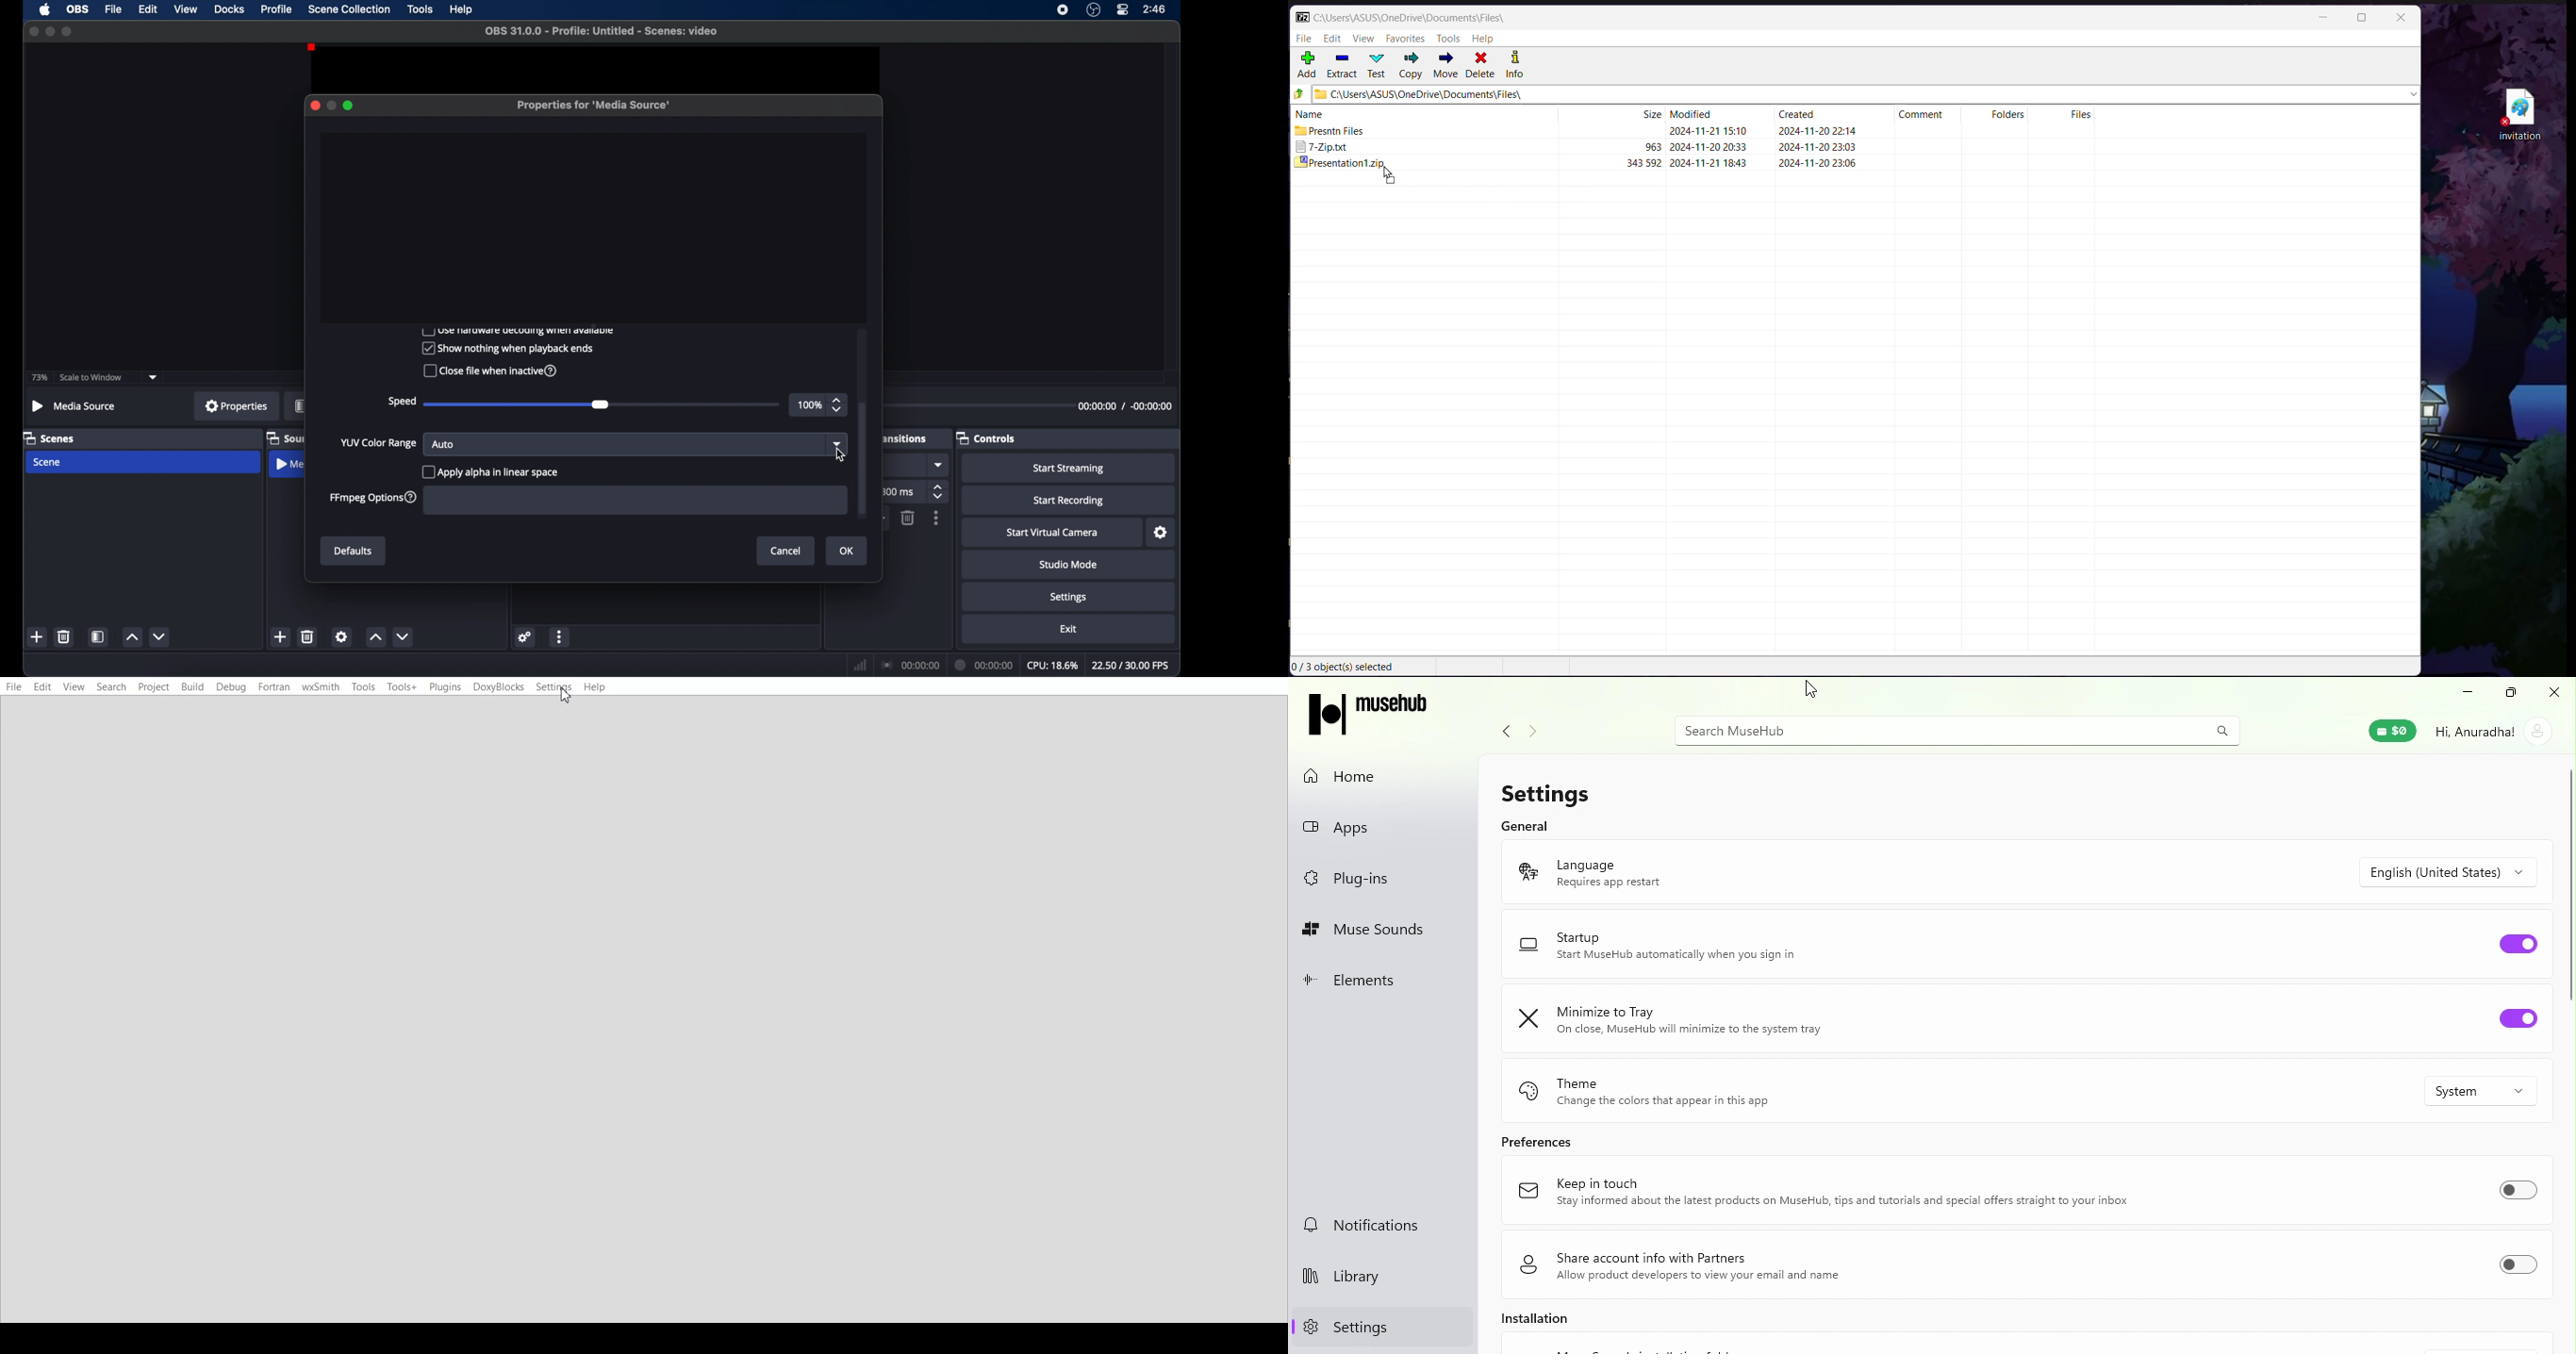  What do you see at coordinates (154, 376) in the screenshot?
I see `dropdown` at bounding box center [154, 376].